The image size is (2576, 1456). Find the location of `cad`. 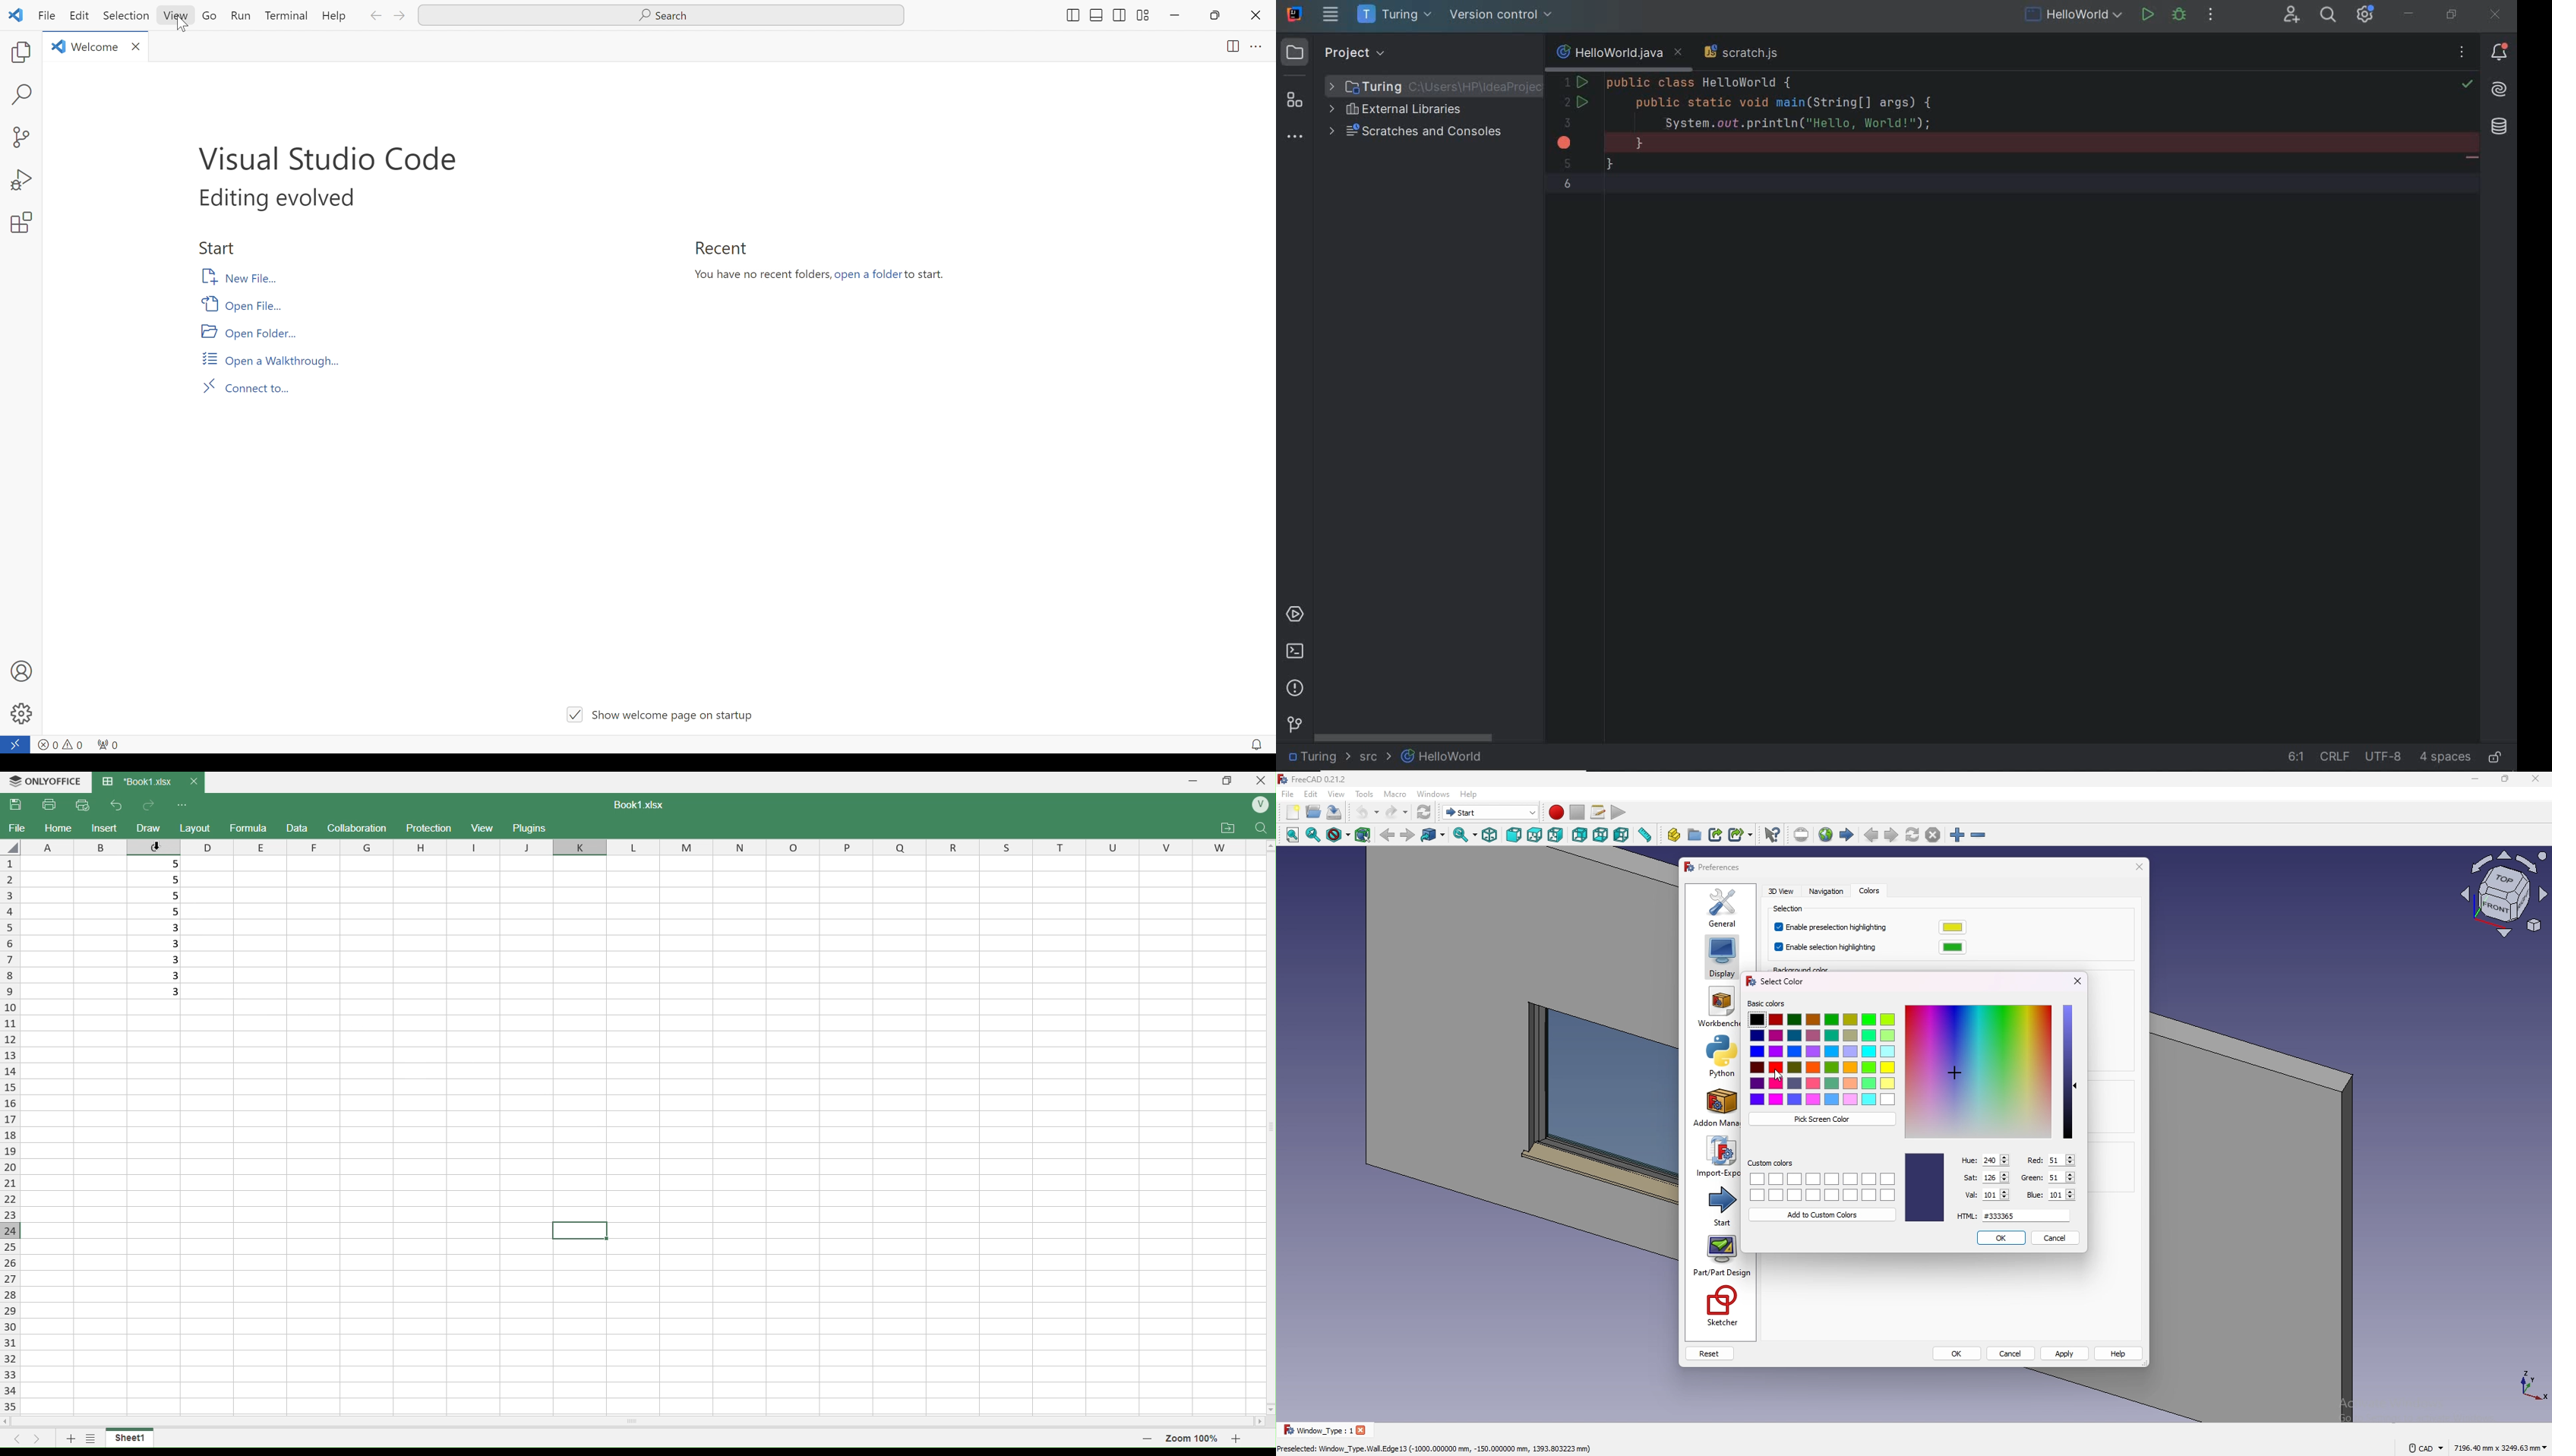

cad is located at coordinates (2426, 1447).